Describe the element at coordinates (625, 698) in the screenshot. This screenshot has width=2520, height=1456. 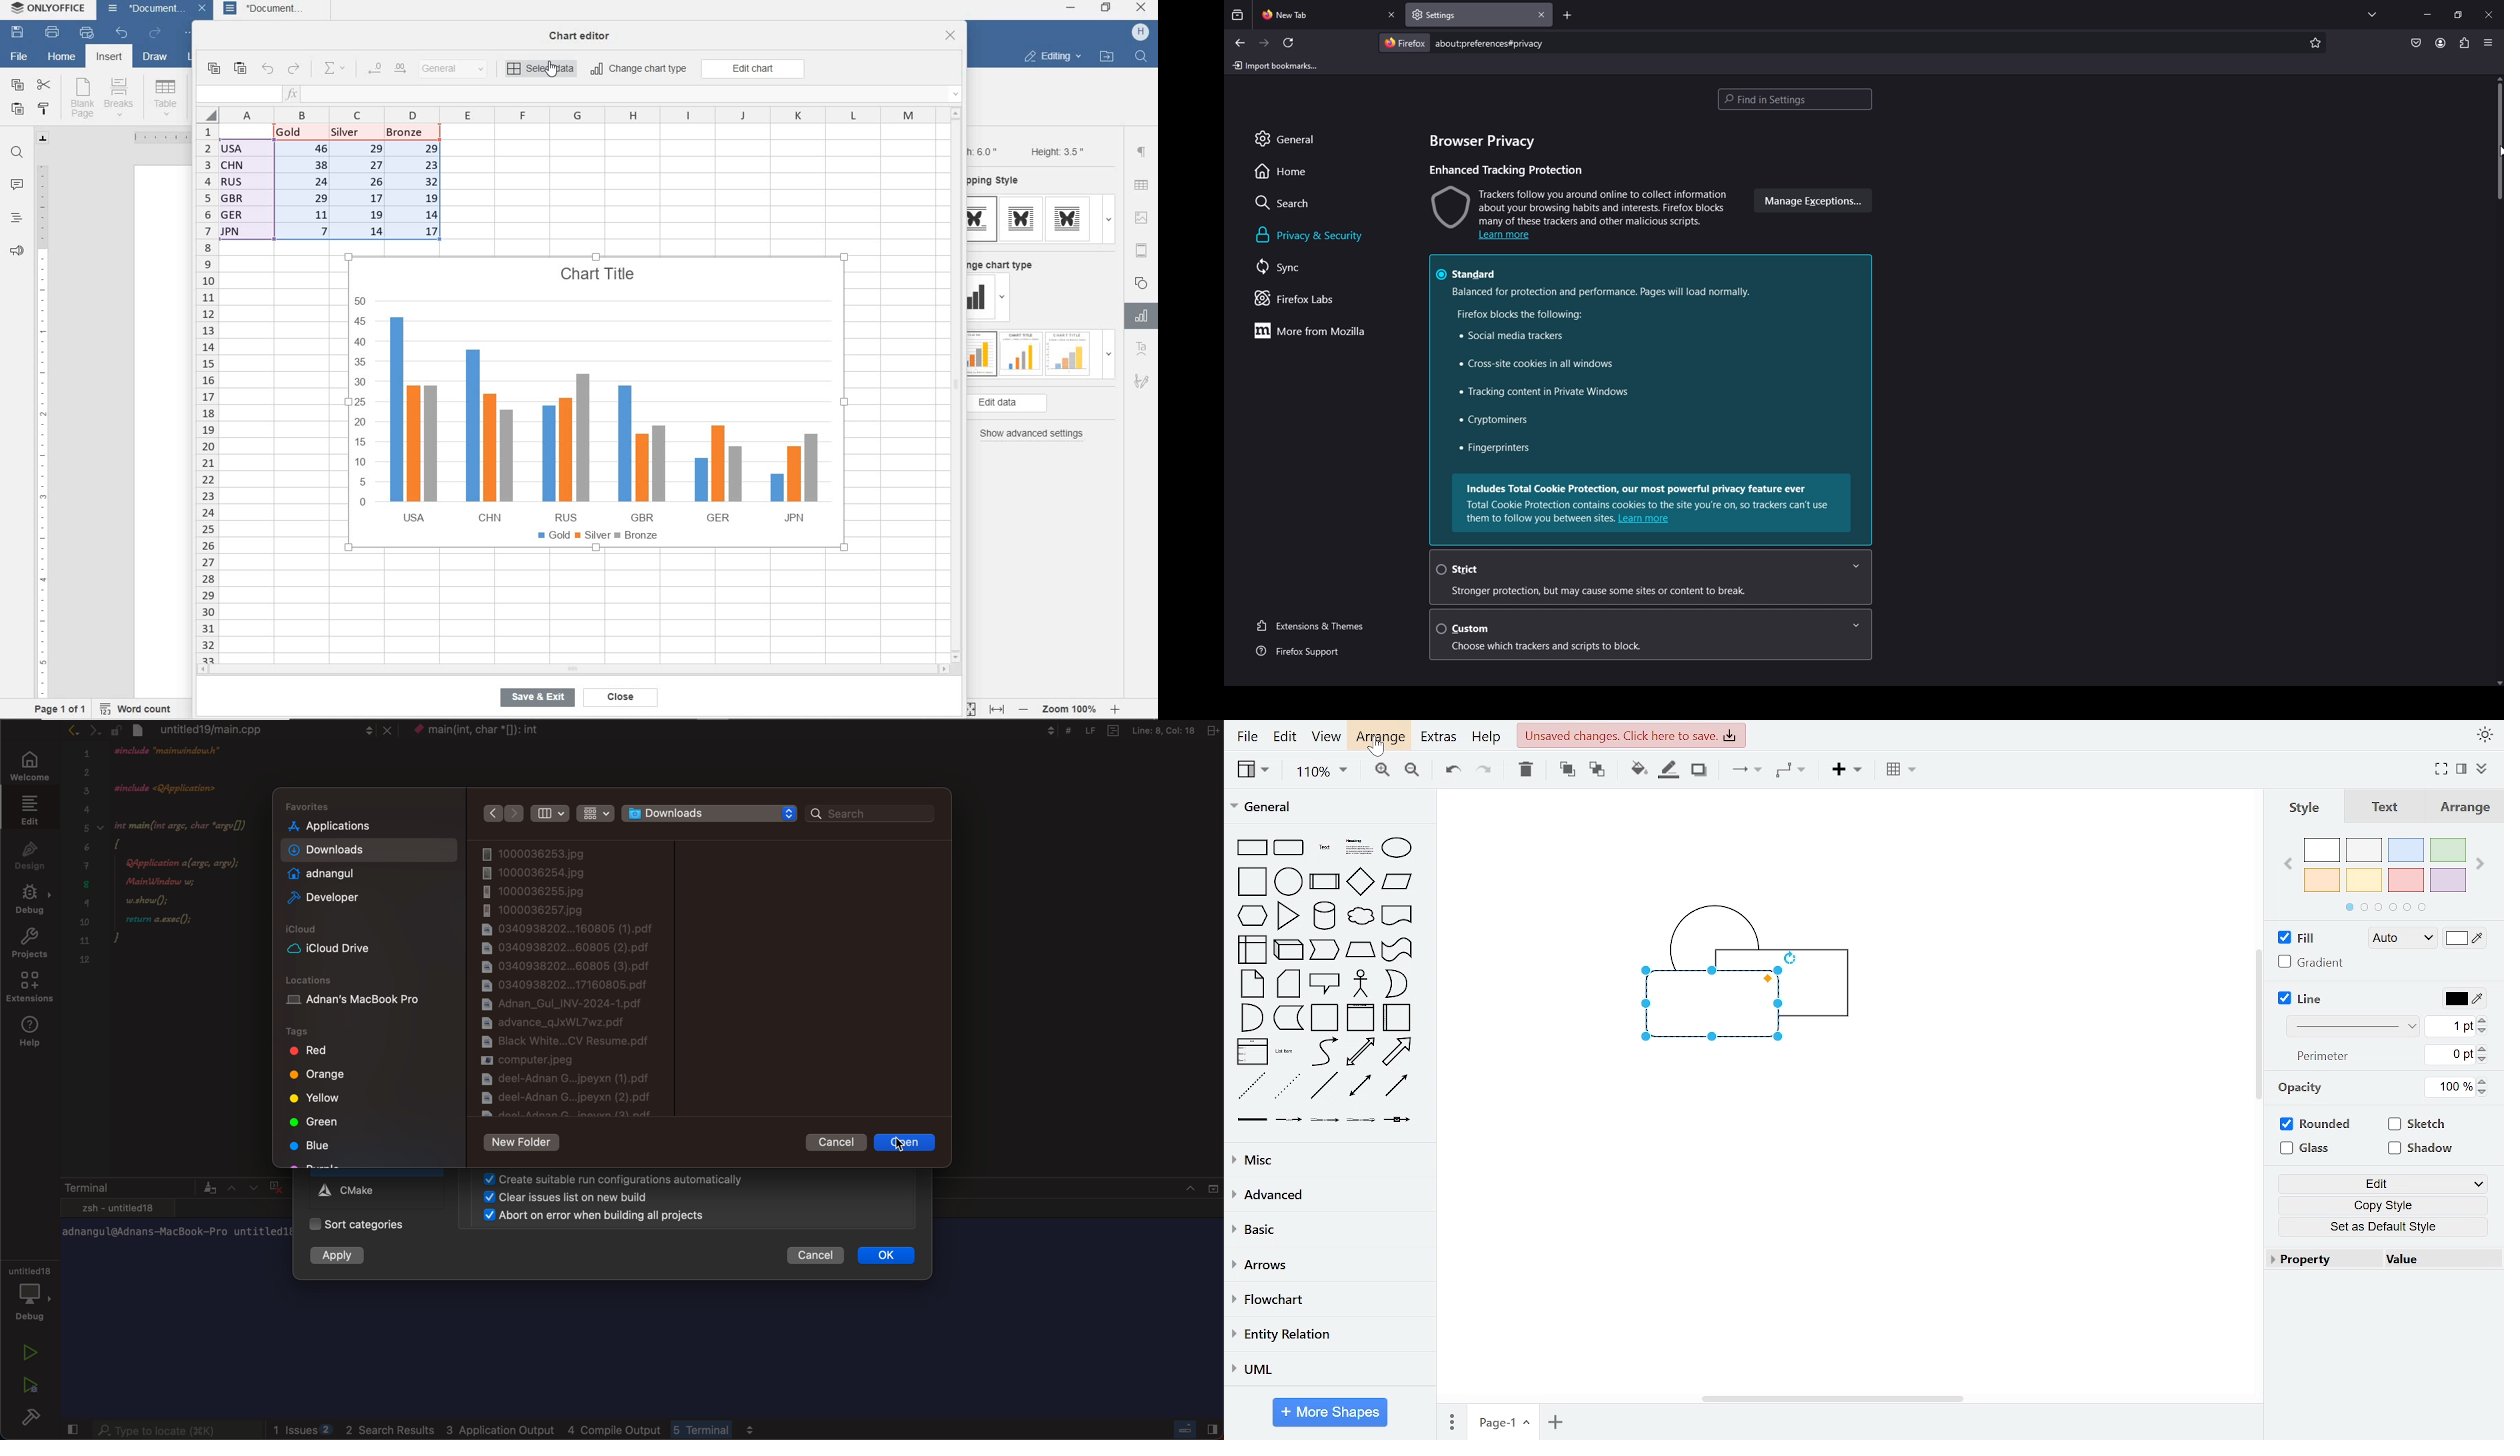
I see `close` at that location.